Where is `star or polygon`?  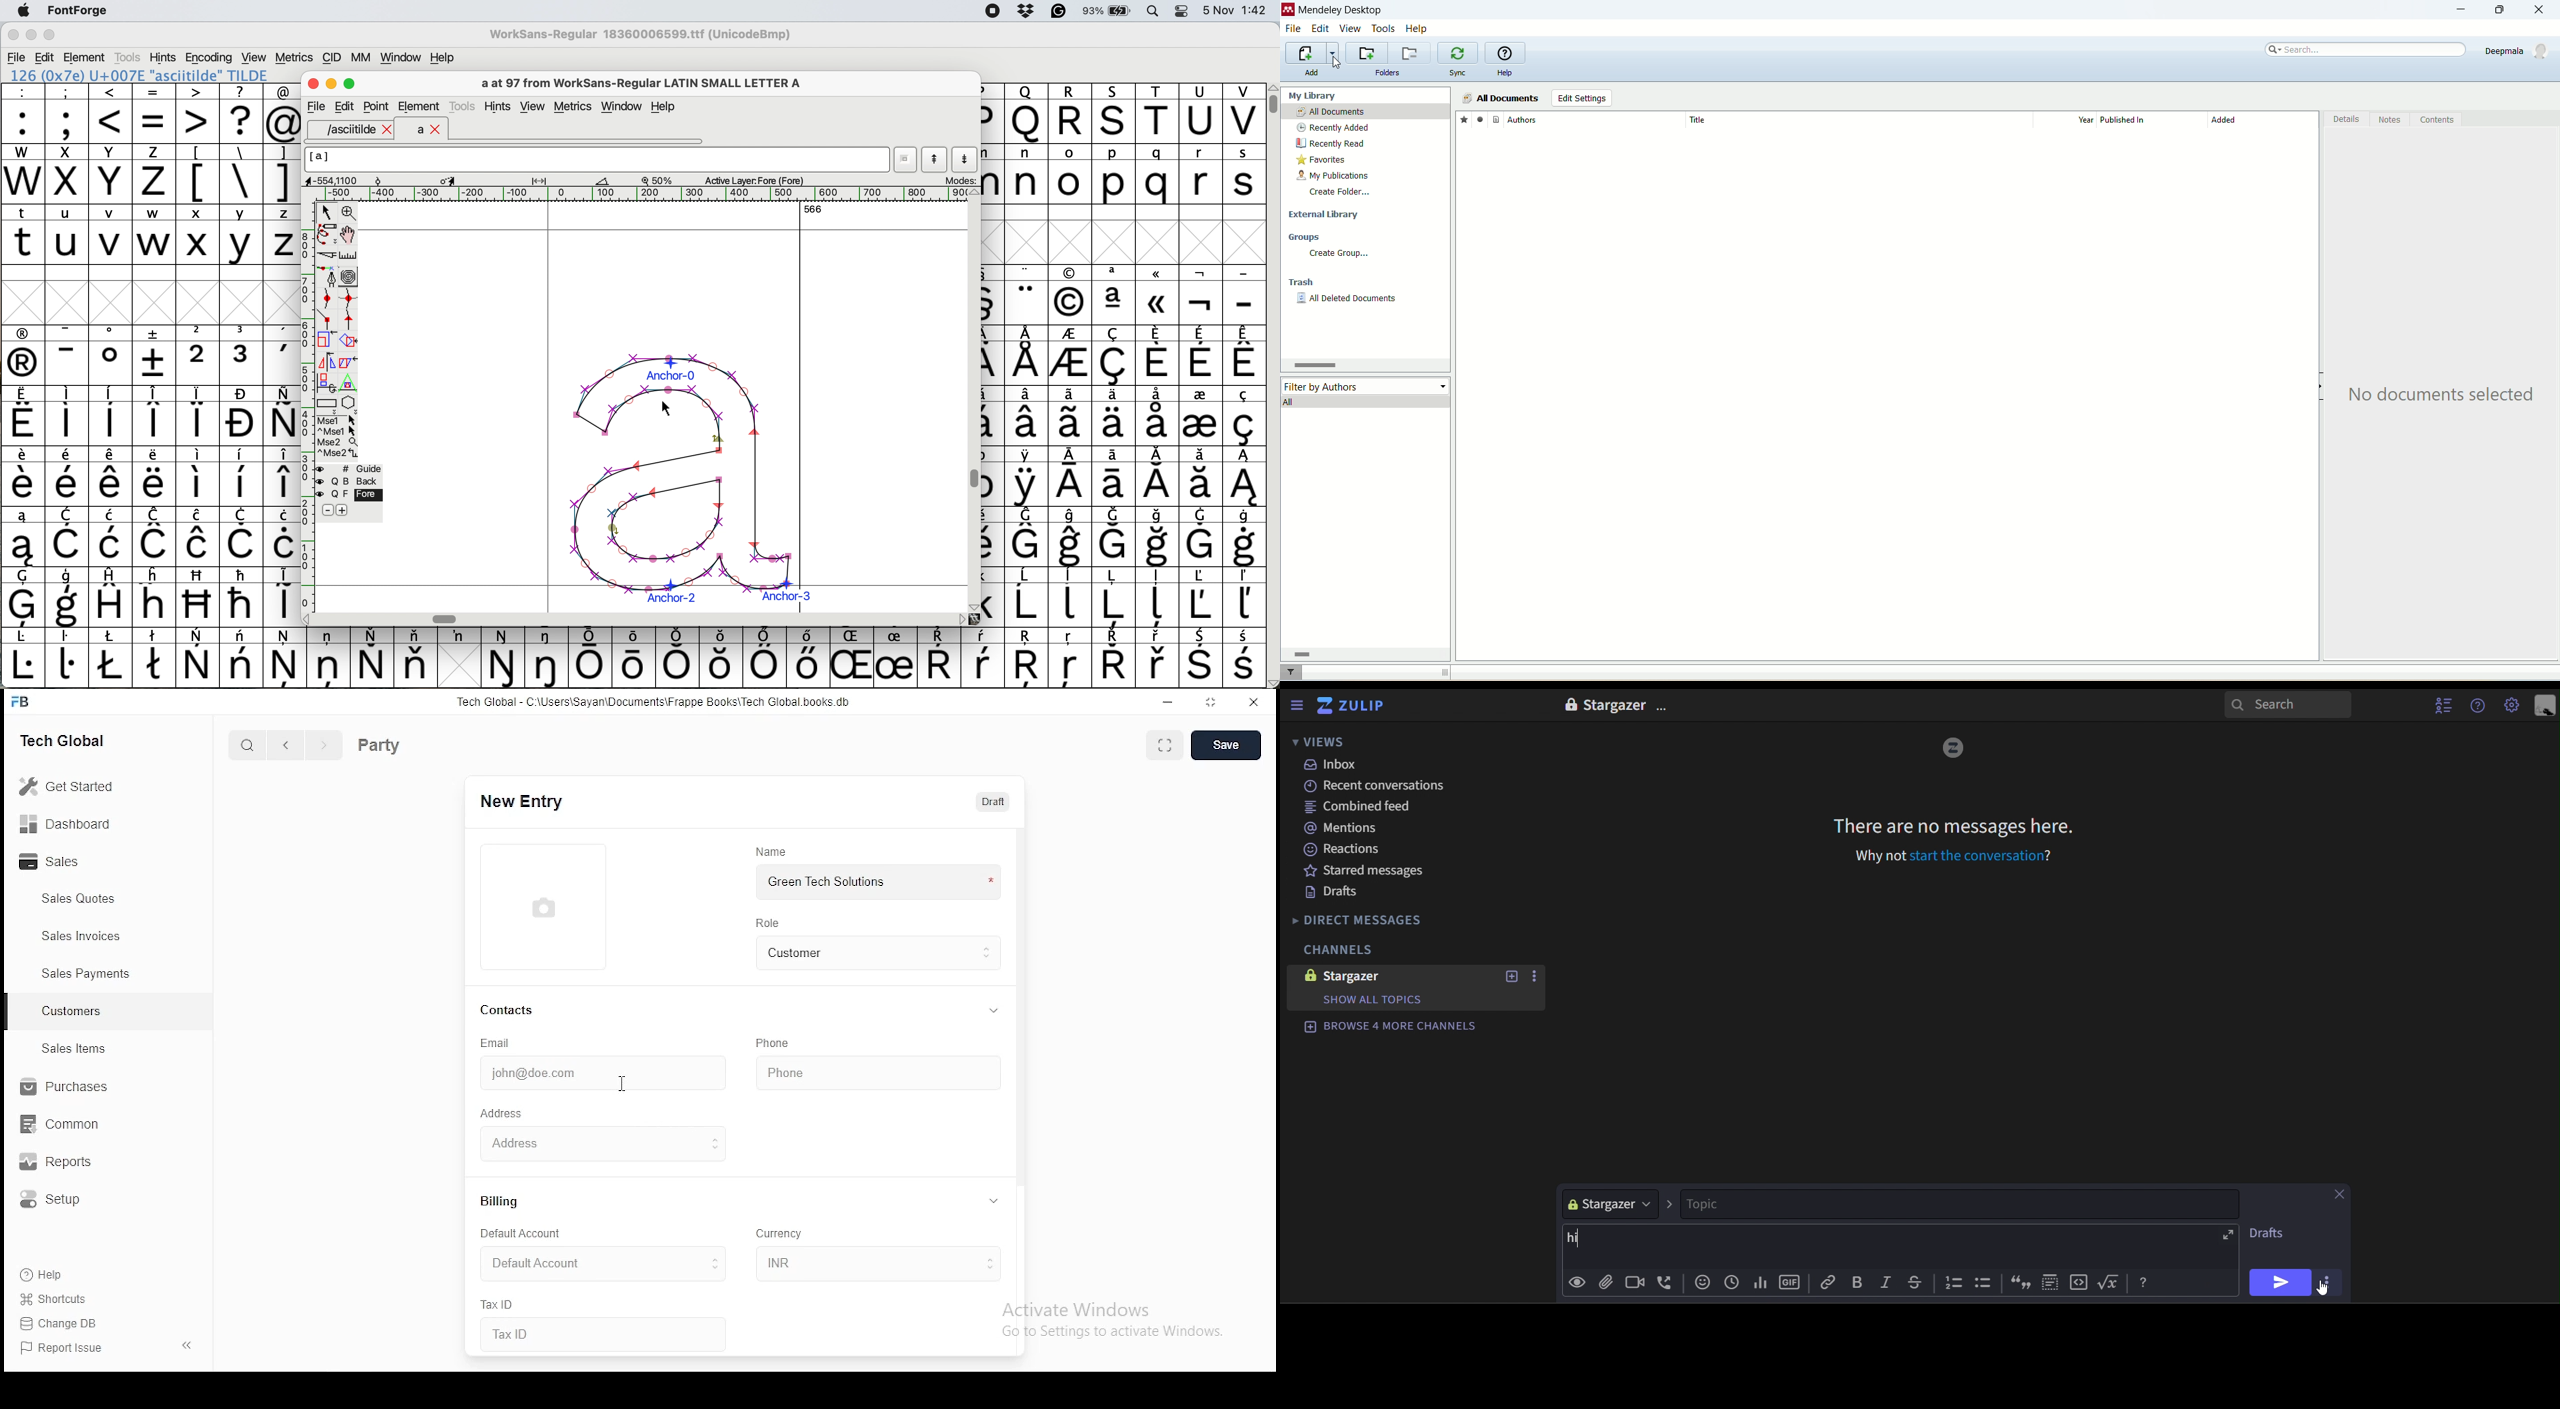 star or polygon is located at coordinates (349, 403).